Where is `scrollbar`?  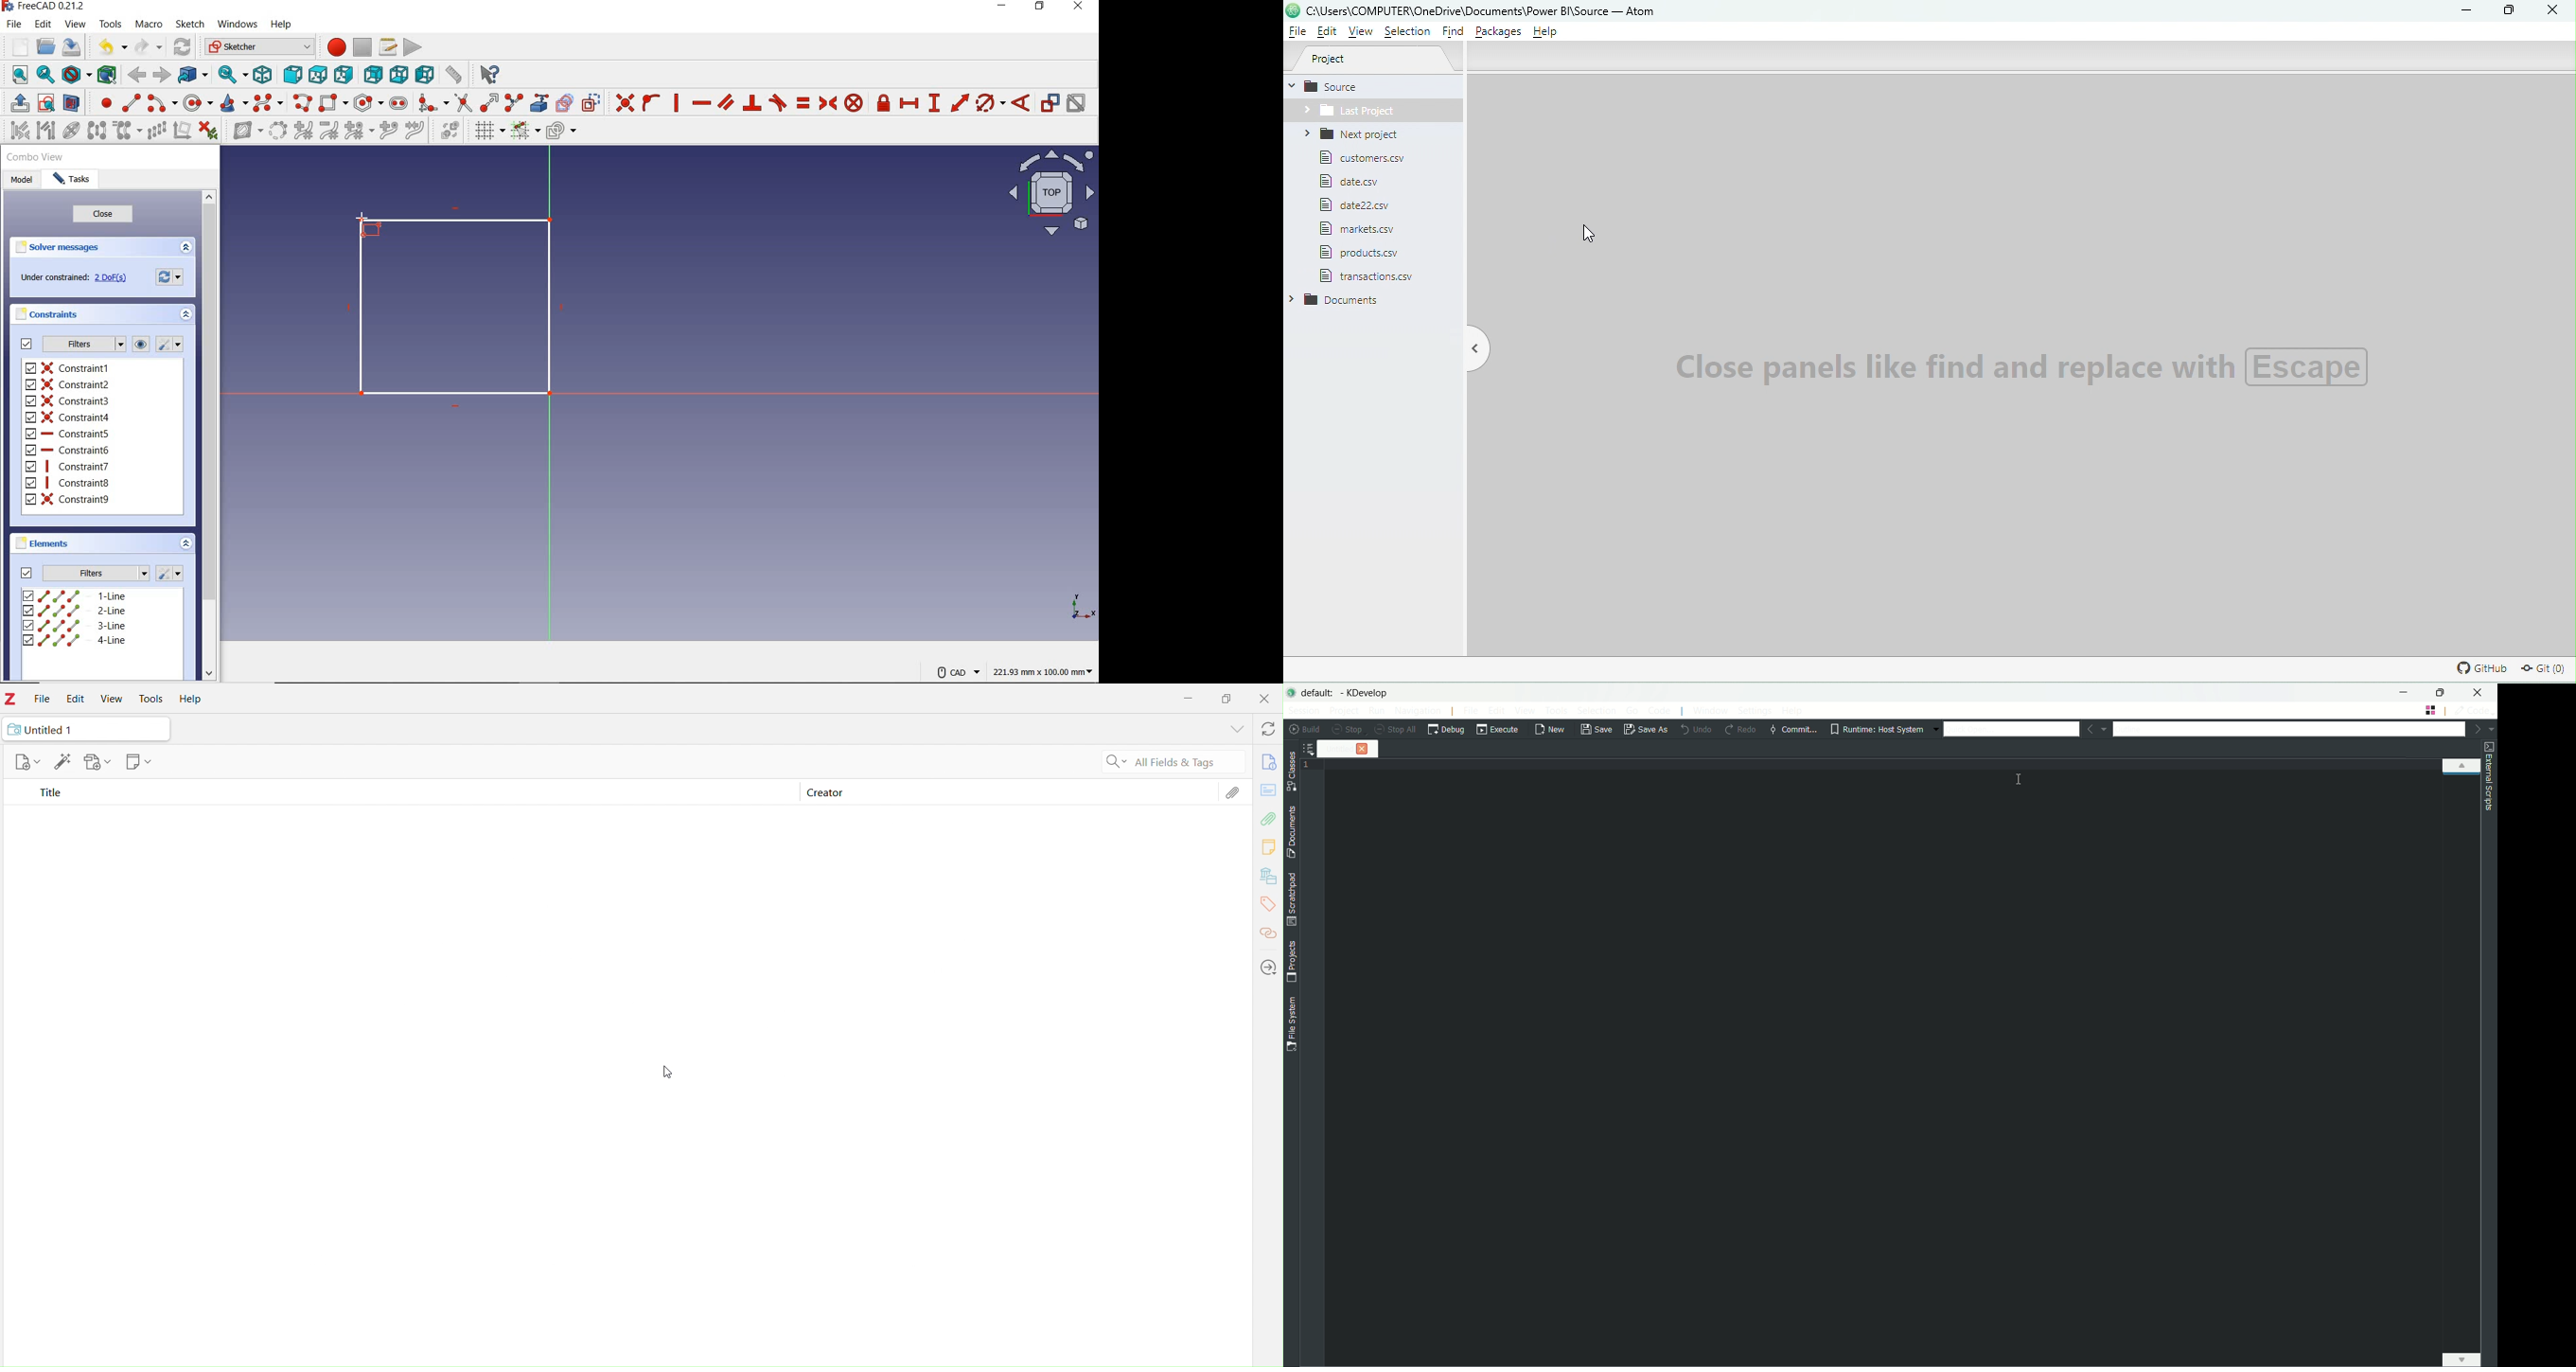
scrollbar is located at coordinates (209, 437).